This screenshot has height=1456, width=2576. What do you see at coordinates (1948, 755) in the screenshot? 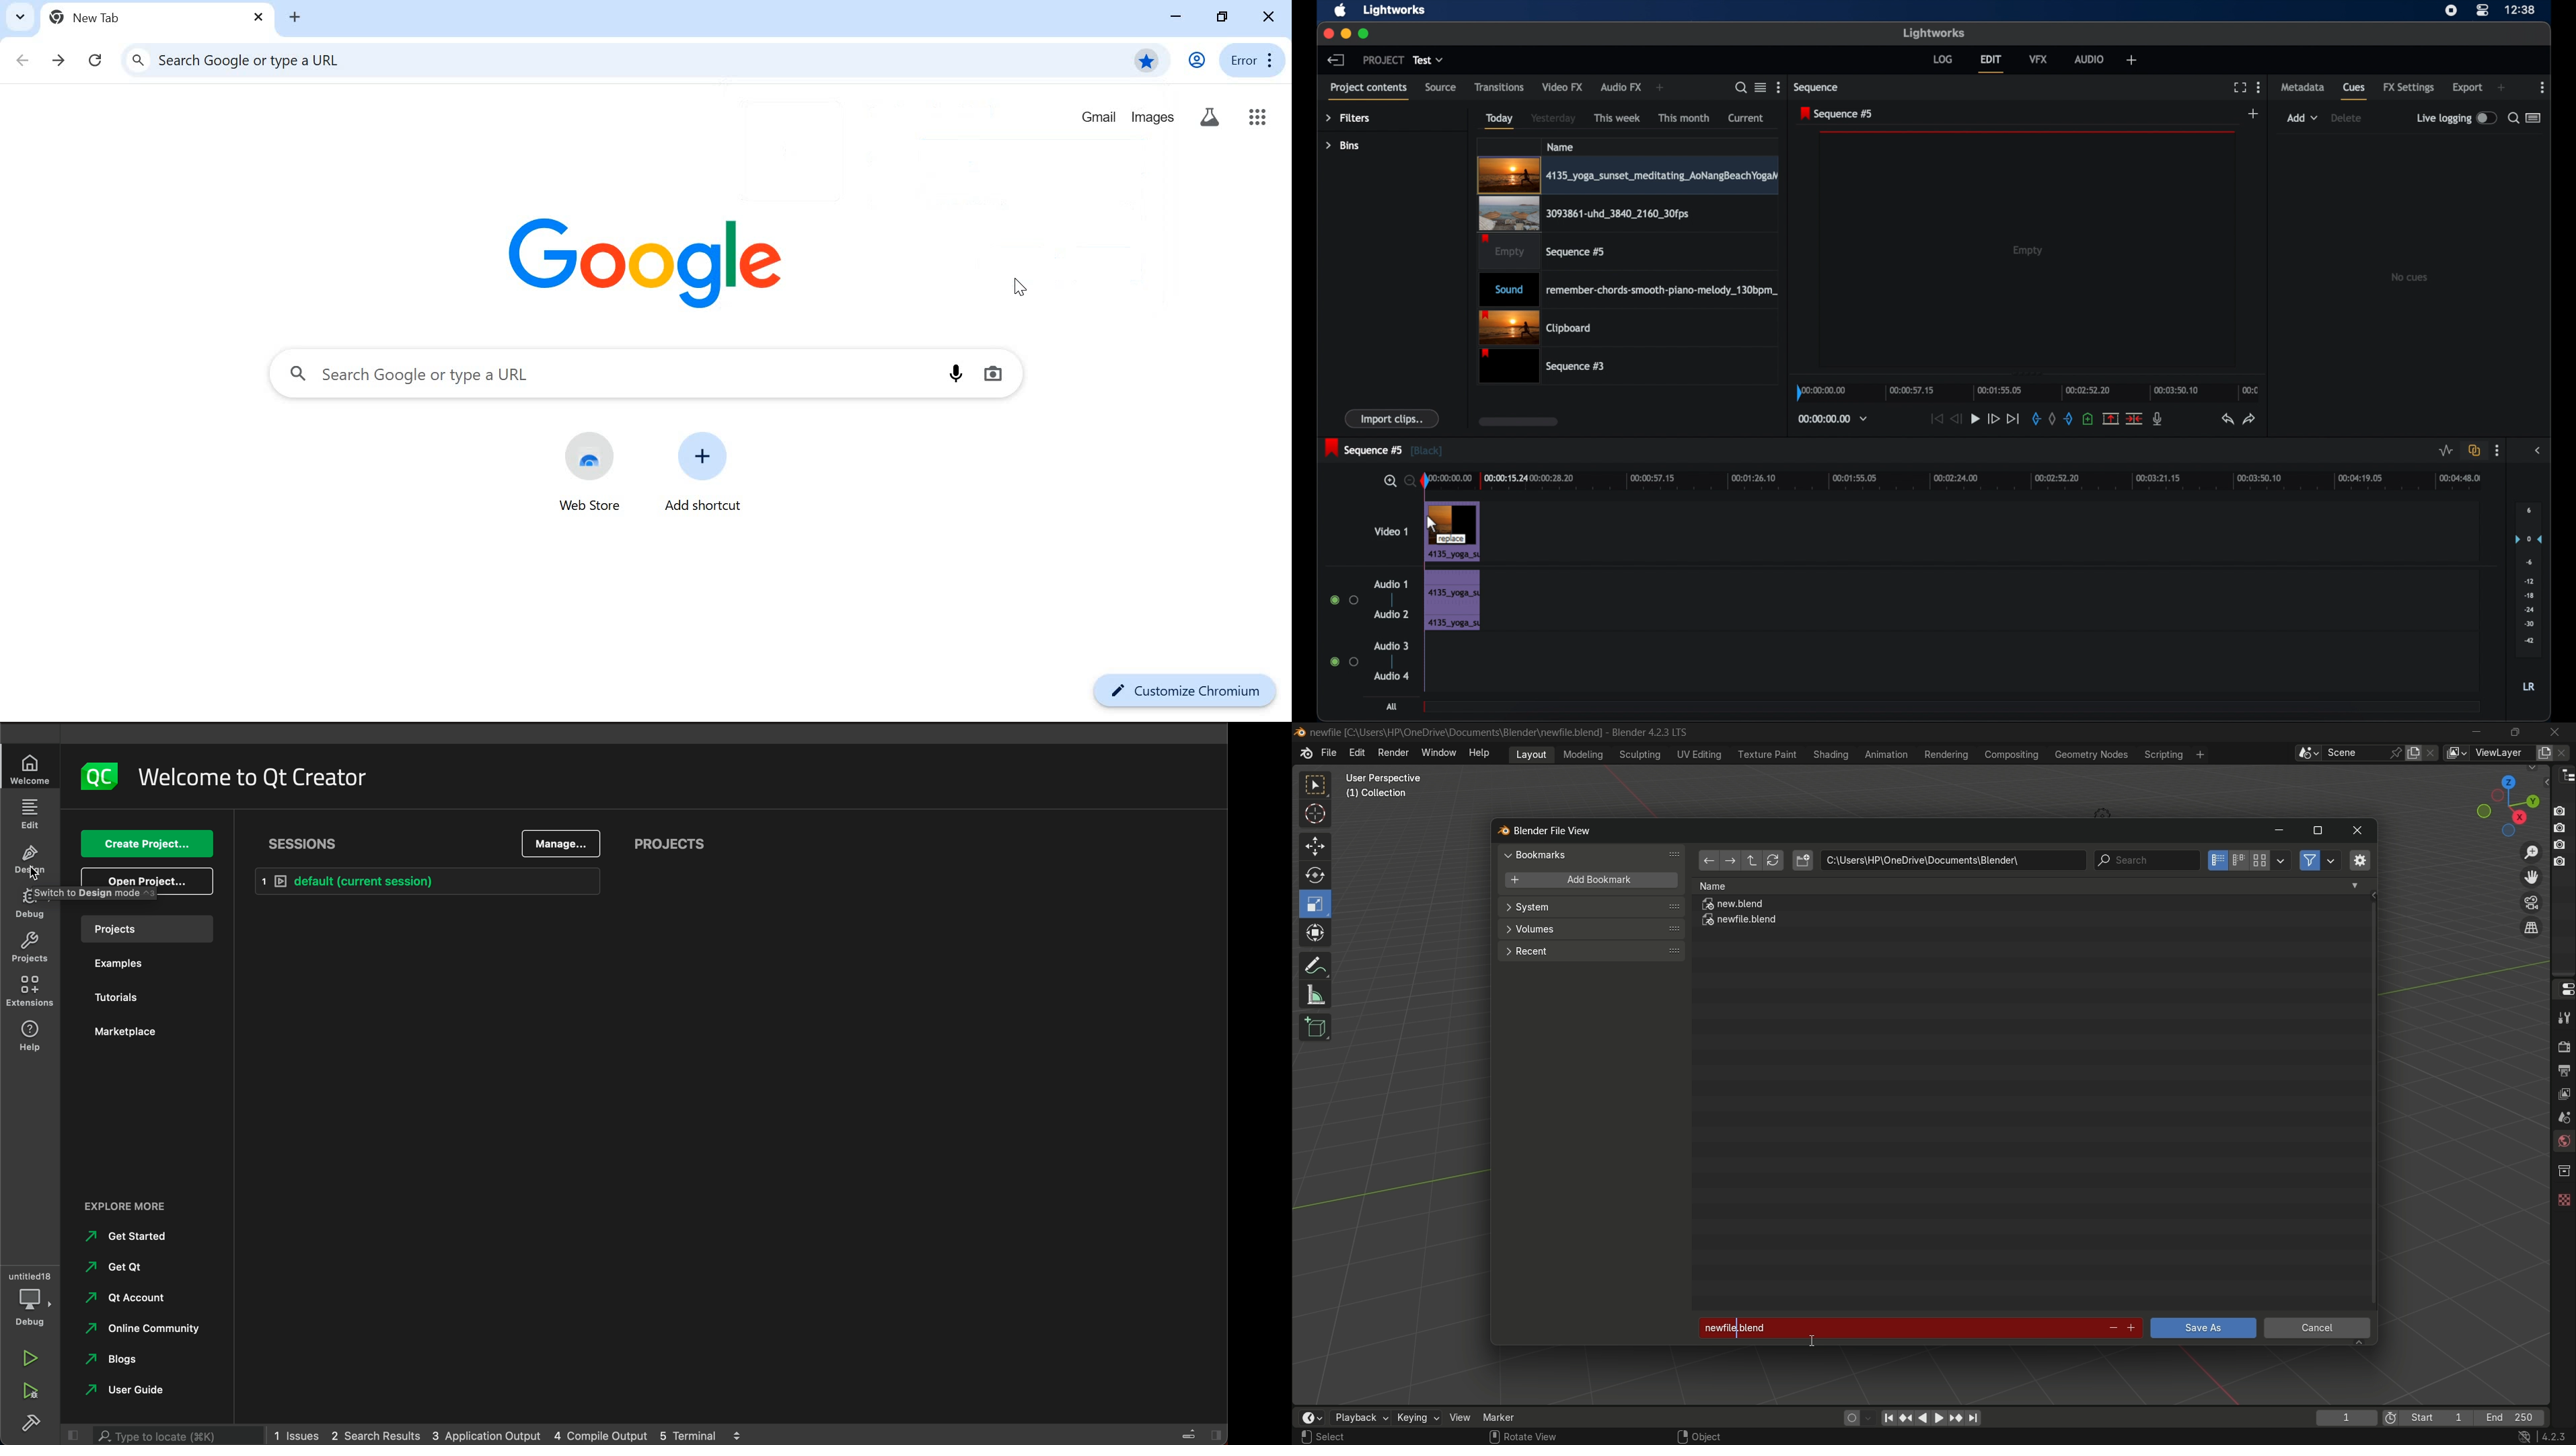
I see `rendering menu` at bounding box center [1948, 755].